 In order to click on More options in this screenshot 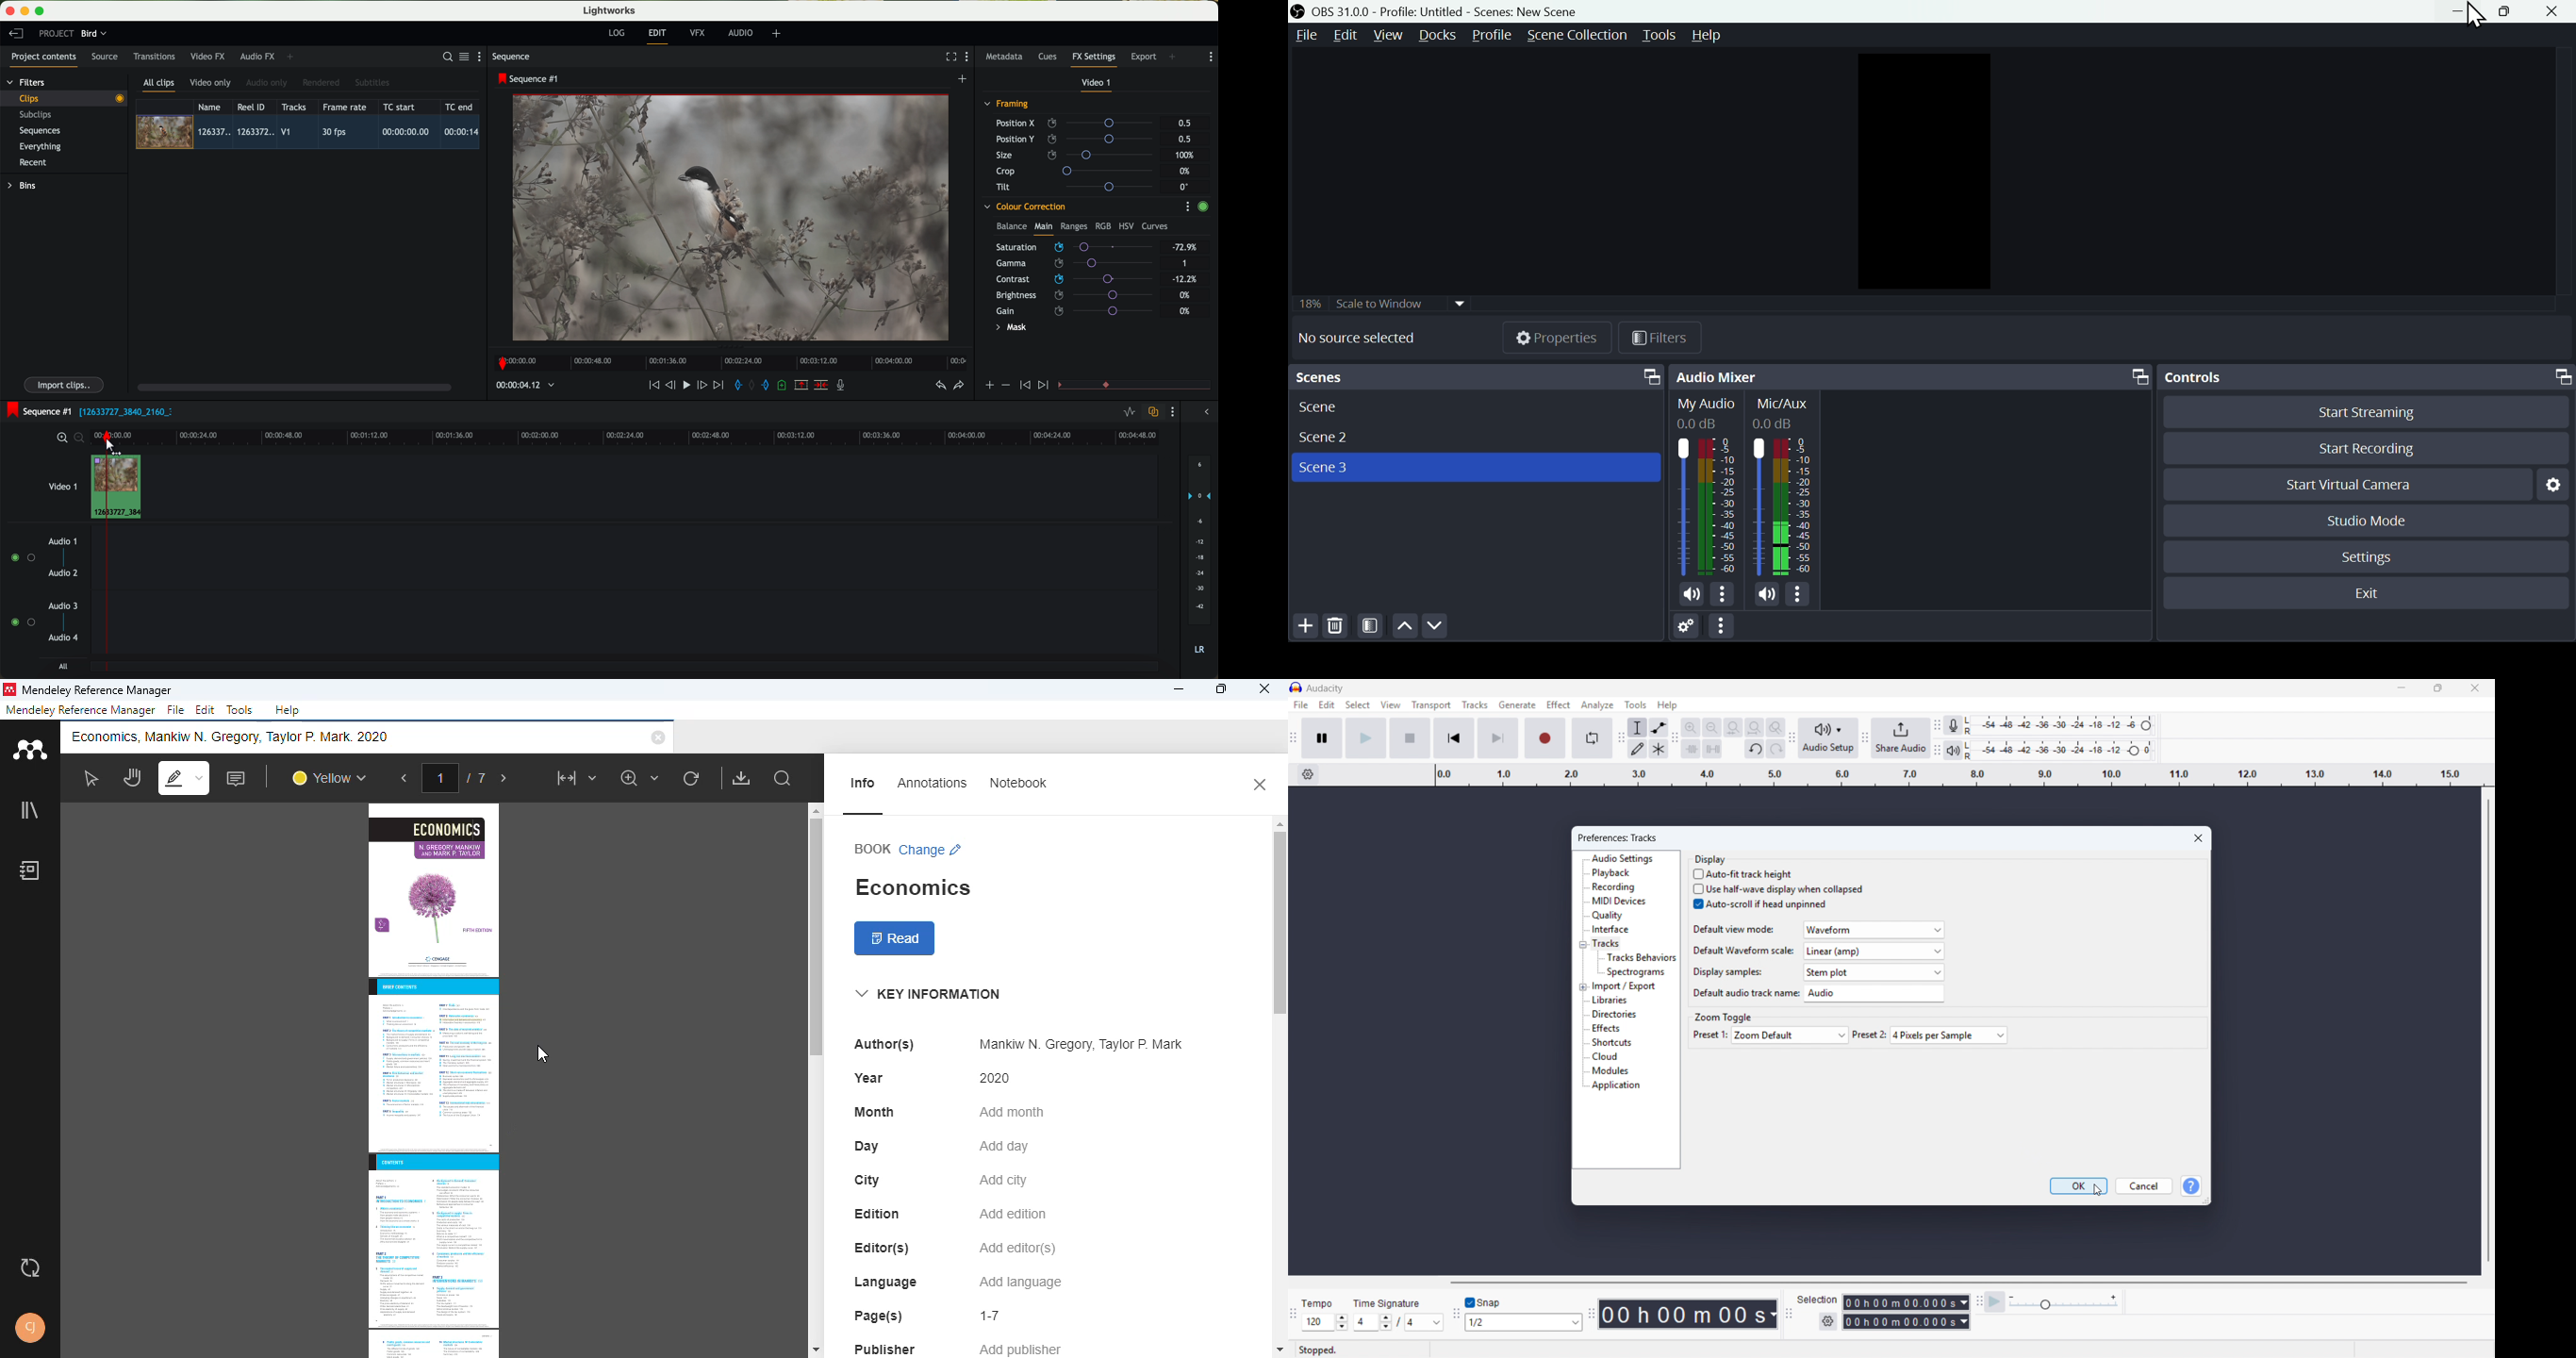, I will do `click(1727, 627)`.